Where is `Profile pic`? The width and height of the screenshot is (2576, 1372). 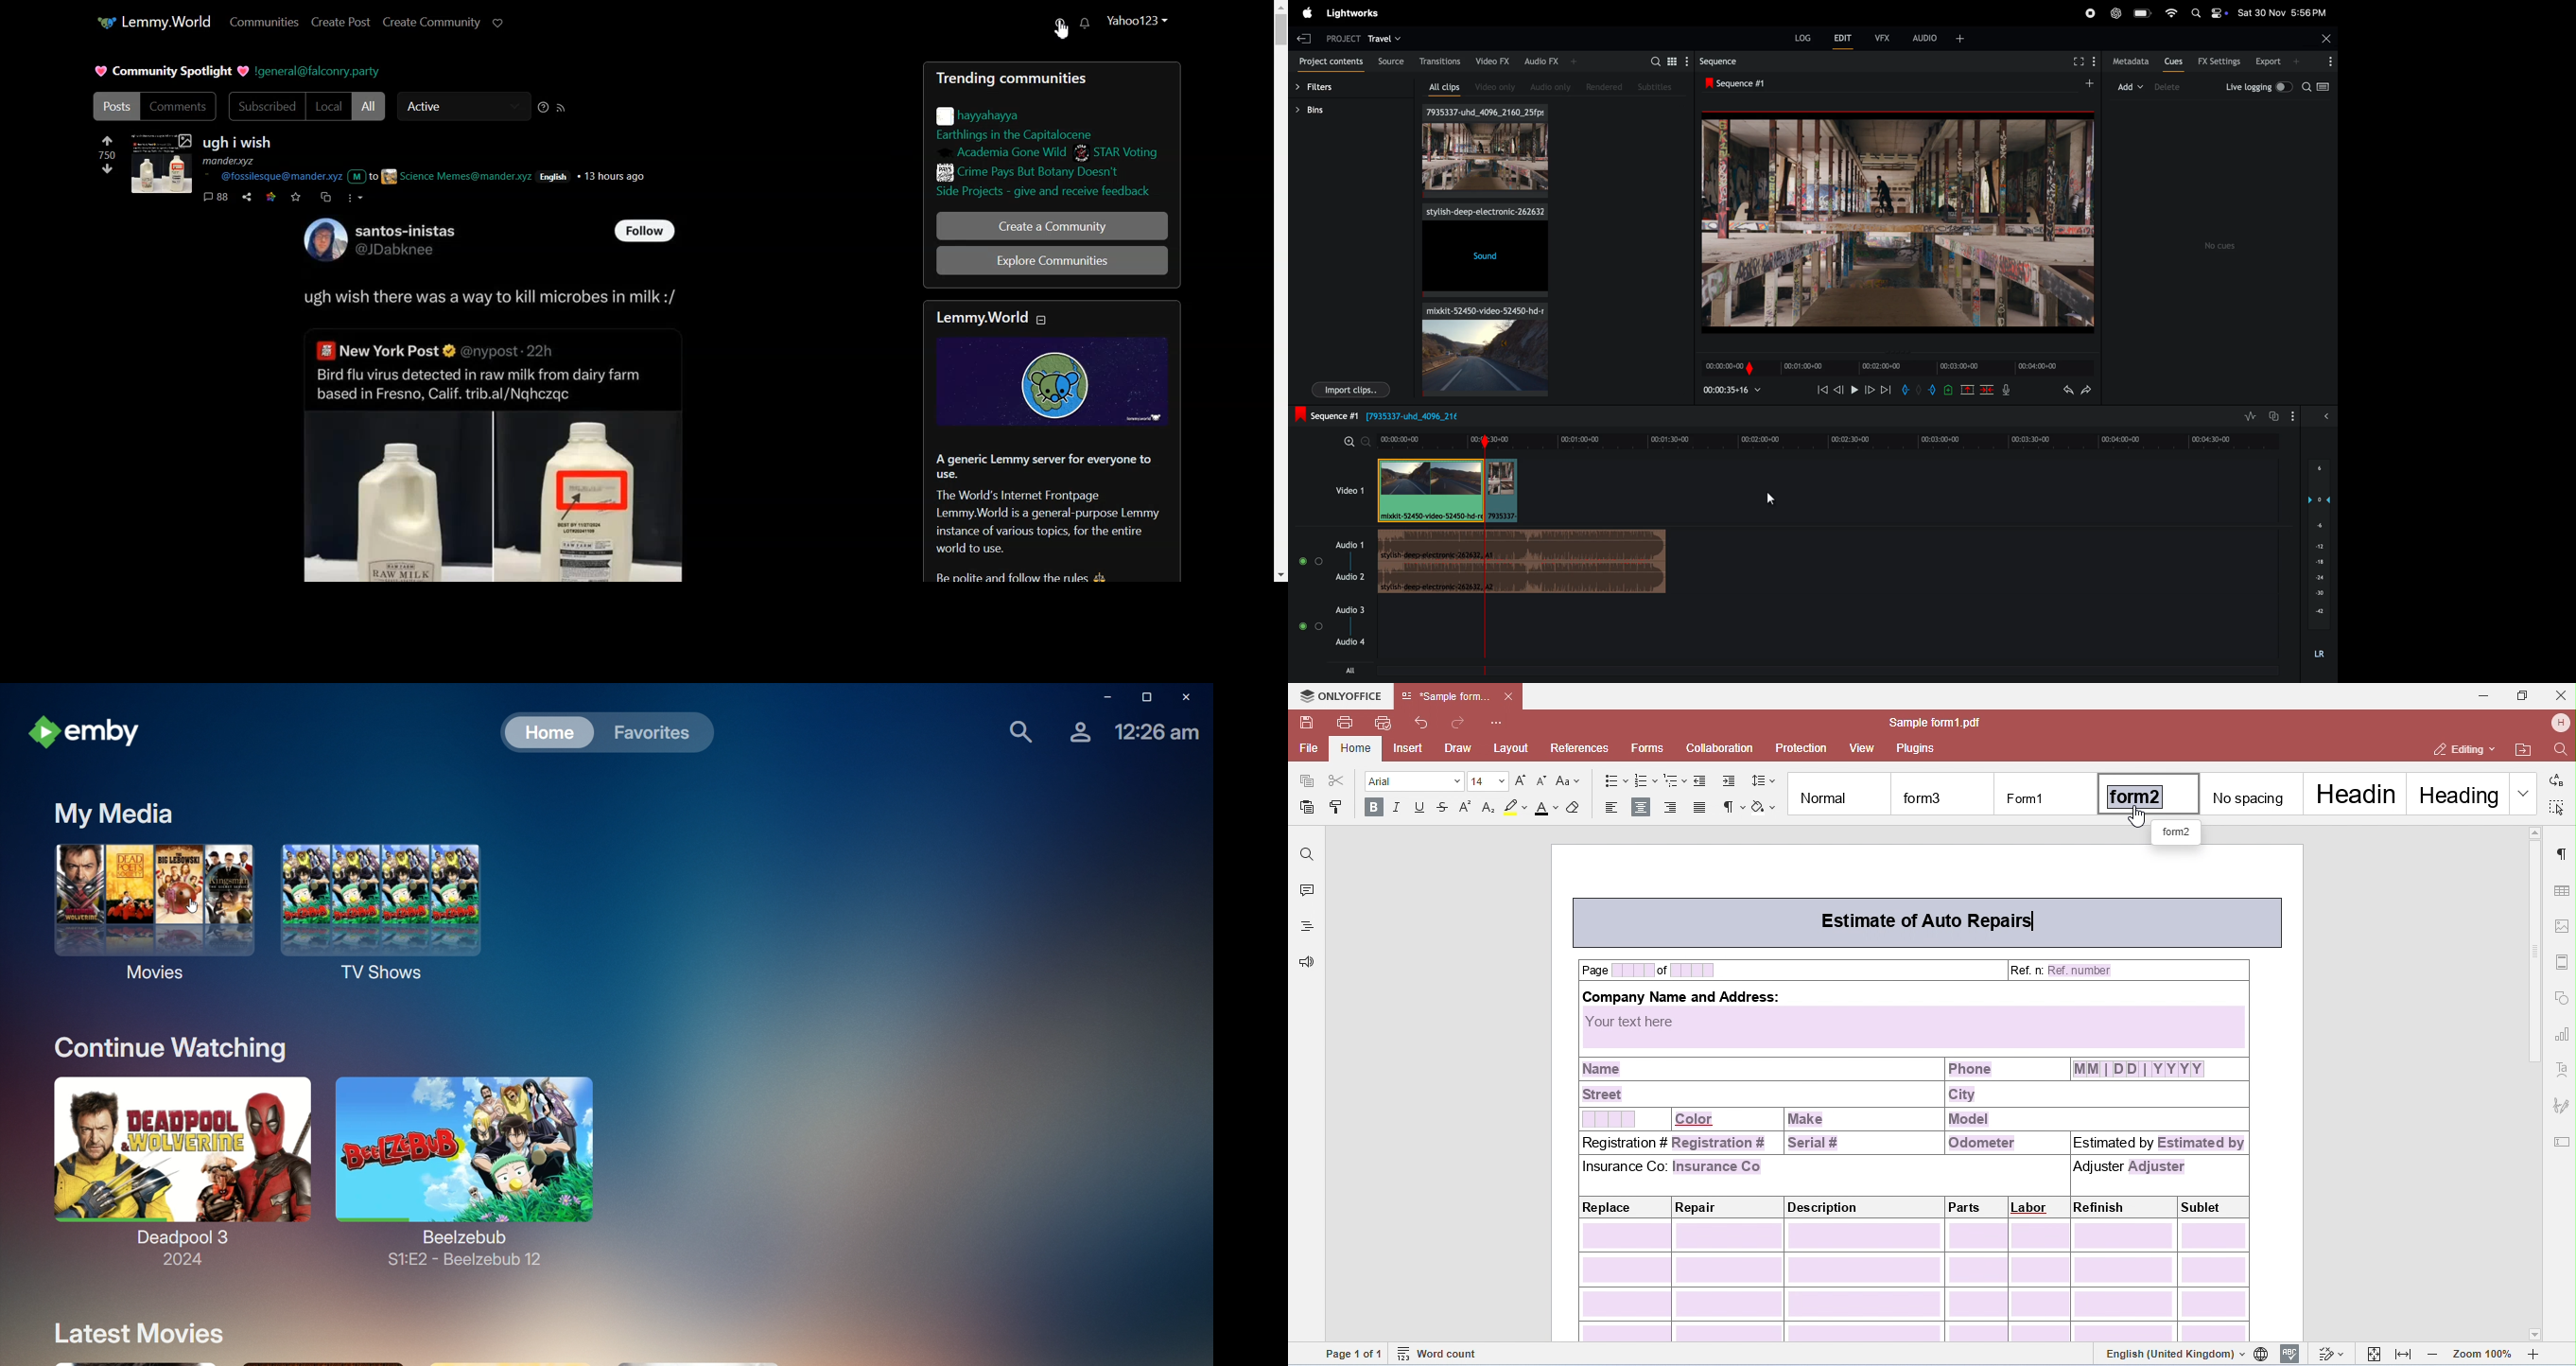
Profile pic is located at coordinates (161, 162).